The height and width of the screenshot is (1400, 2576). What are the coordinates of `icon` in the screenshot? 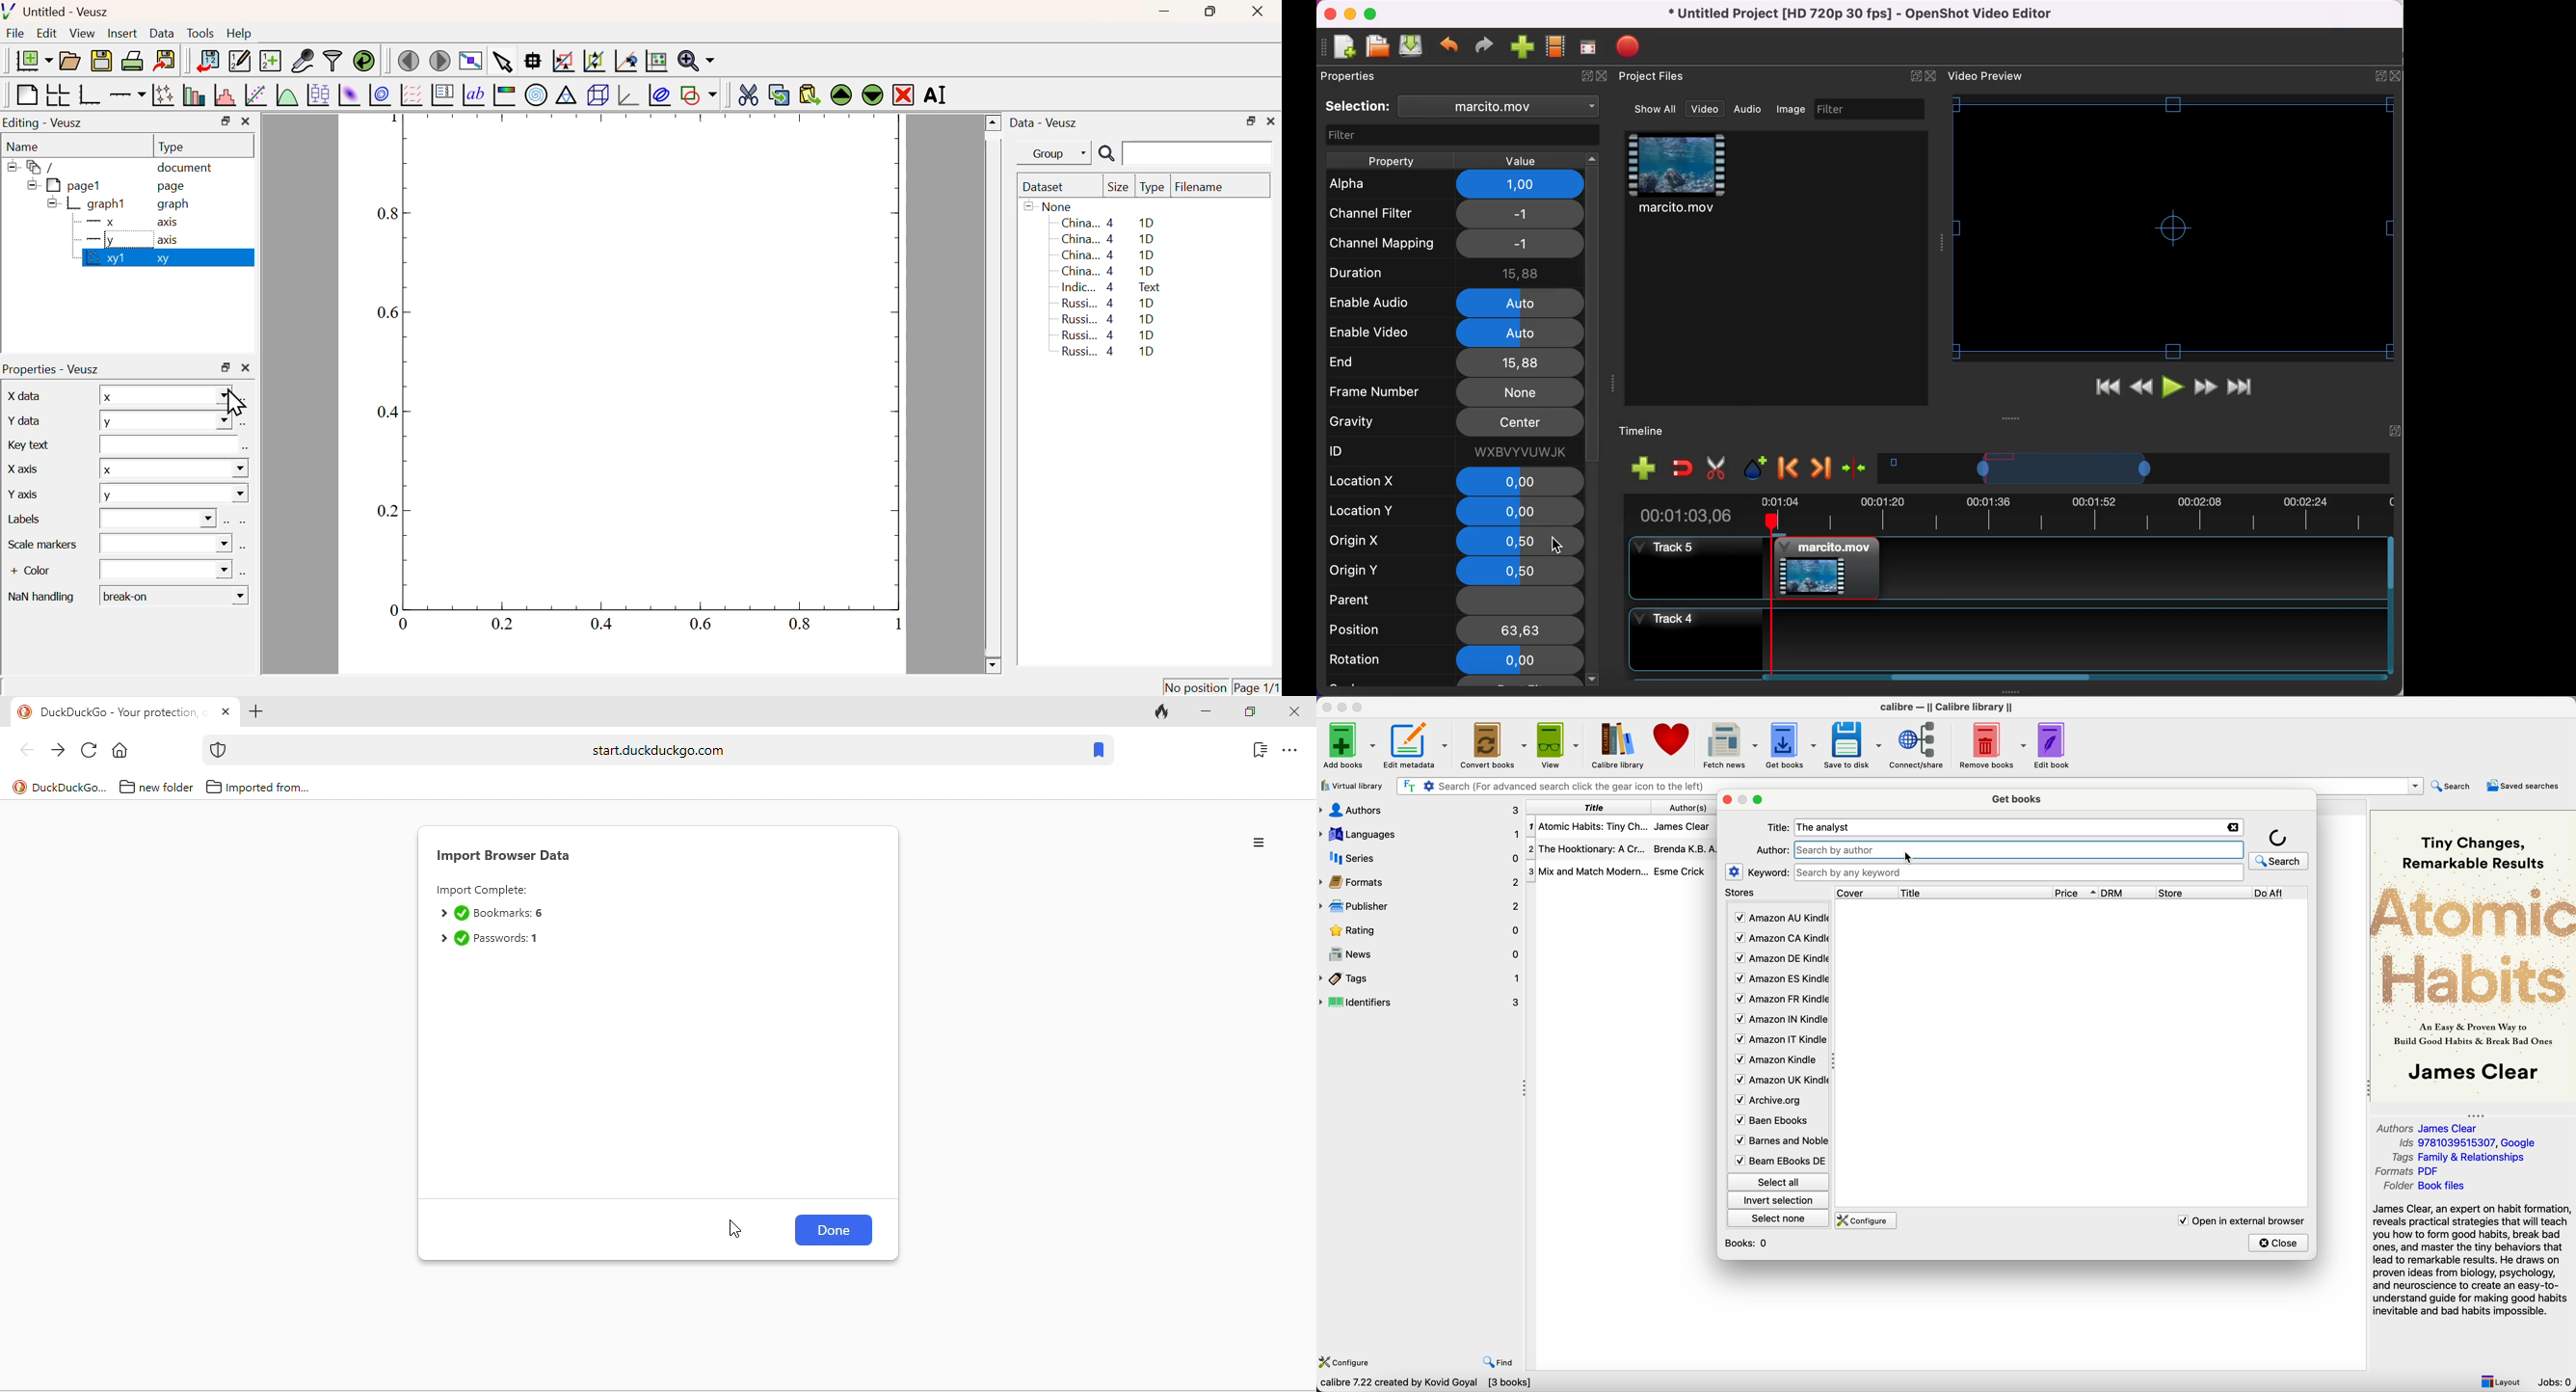 It's located at (19, 788).